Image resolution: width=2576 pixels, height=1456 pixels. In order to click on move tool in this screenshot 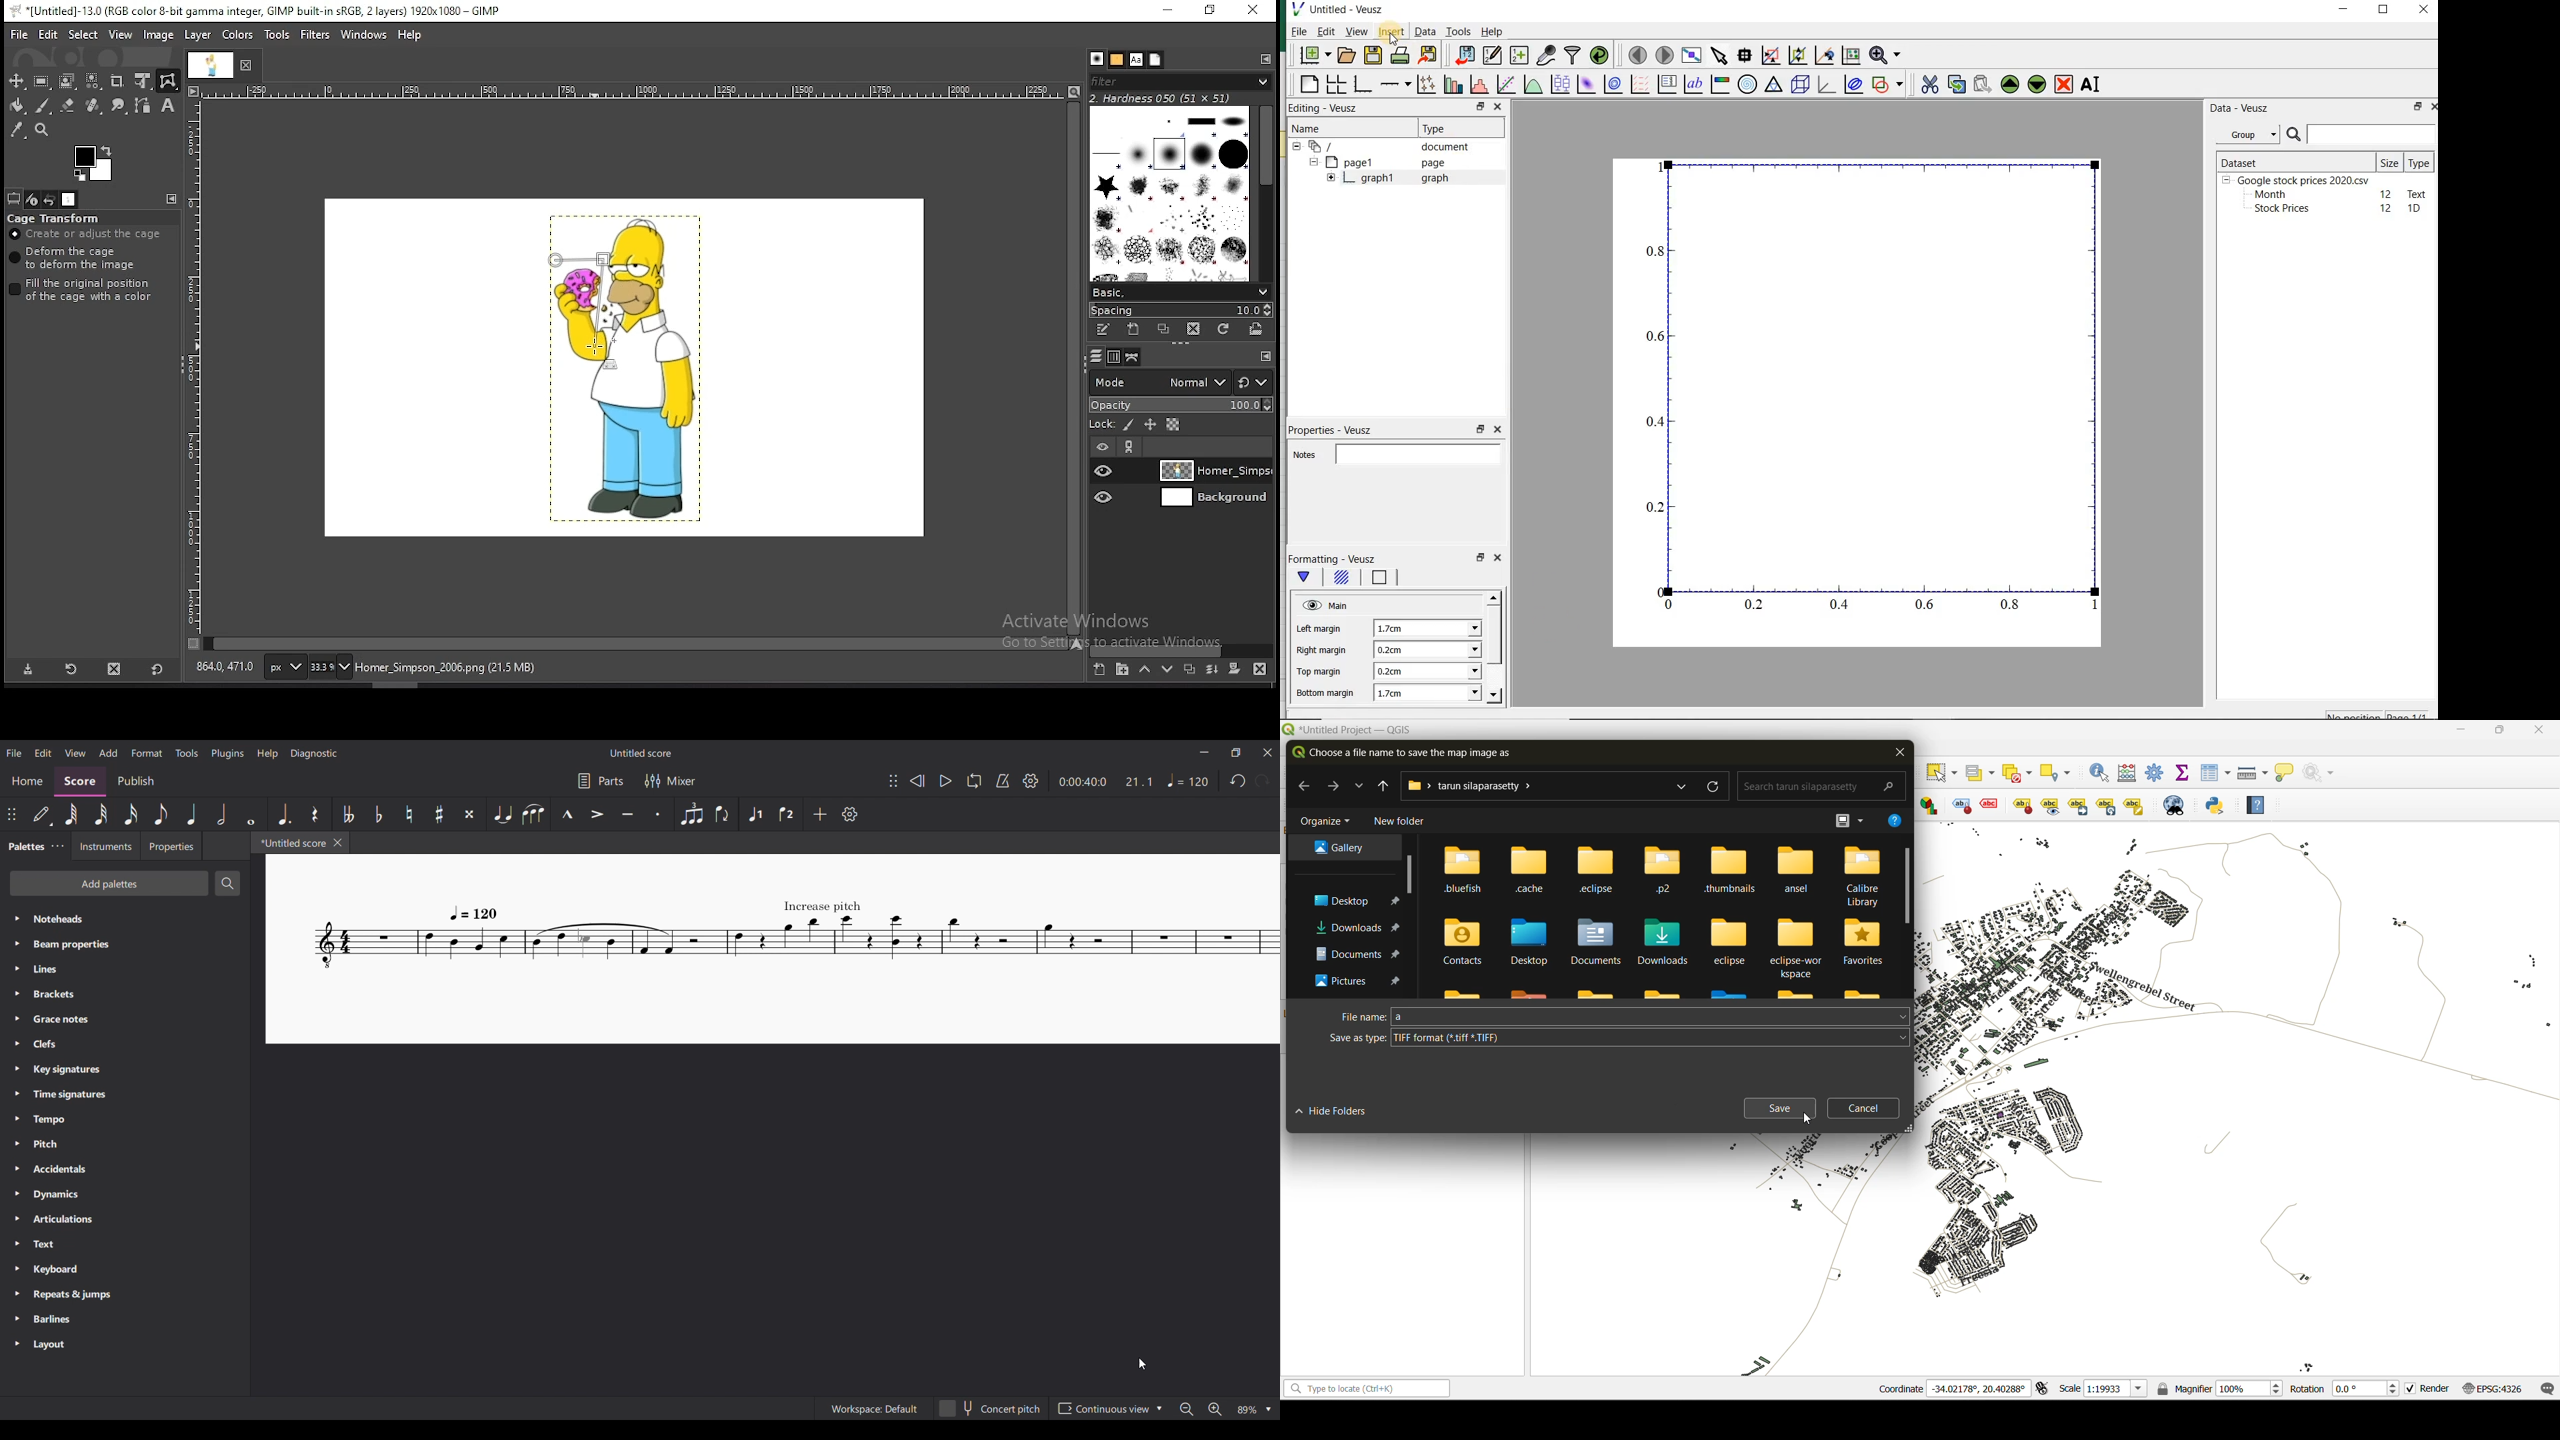, I will do `click(17, 81)`.